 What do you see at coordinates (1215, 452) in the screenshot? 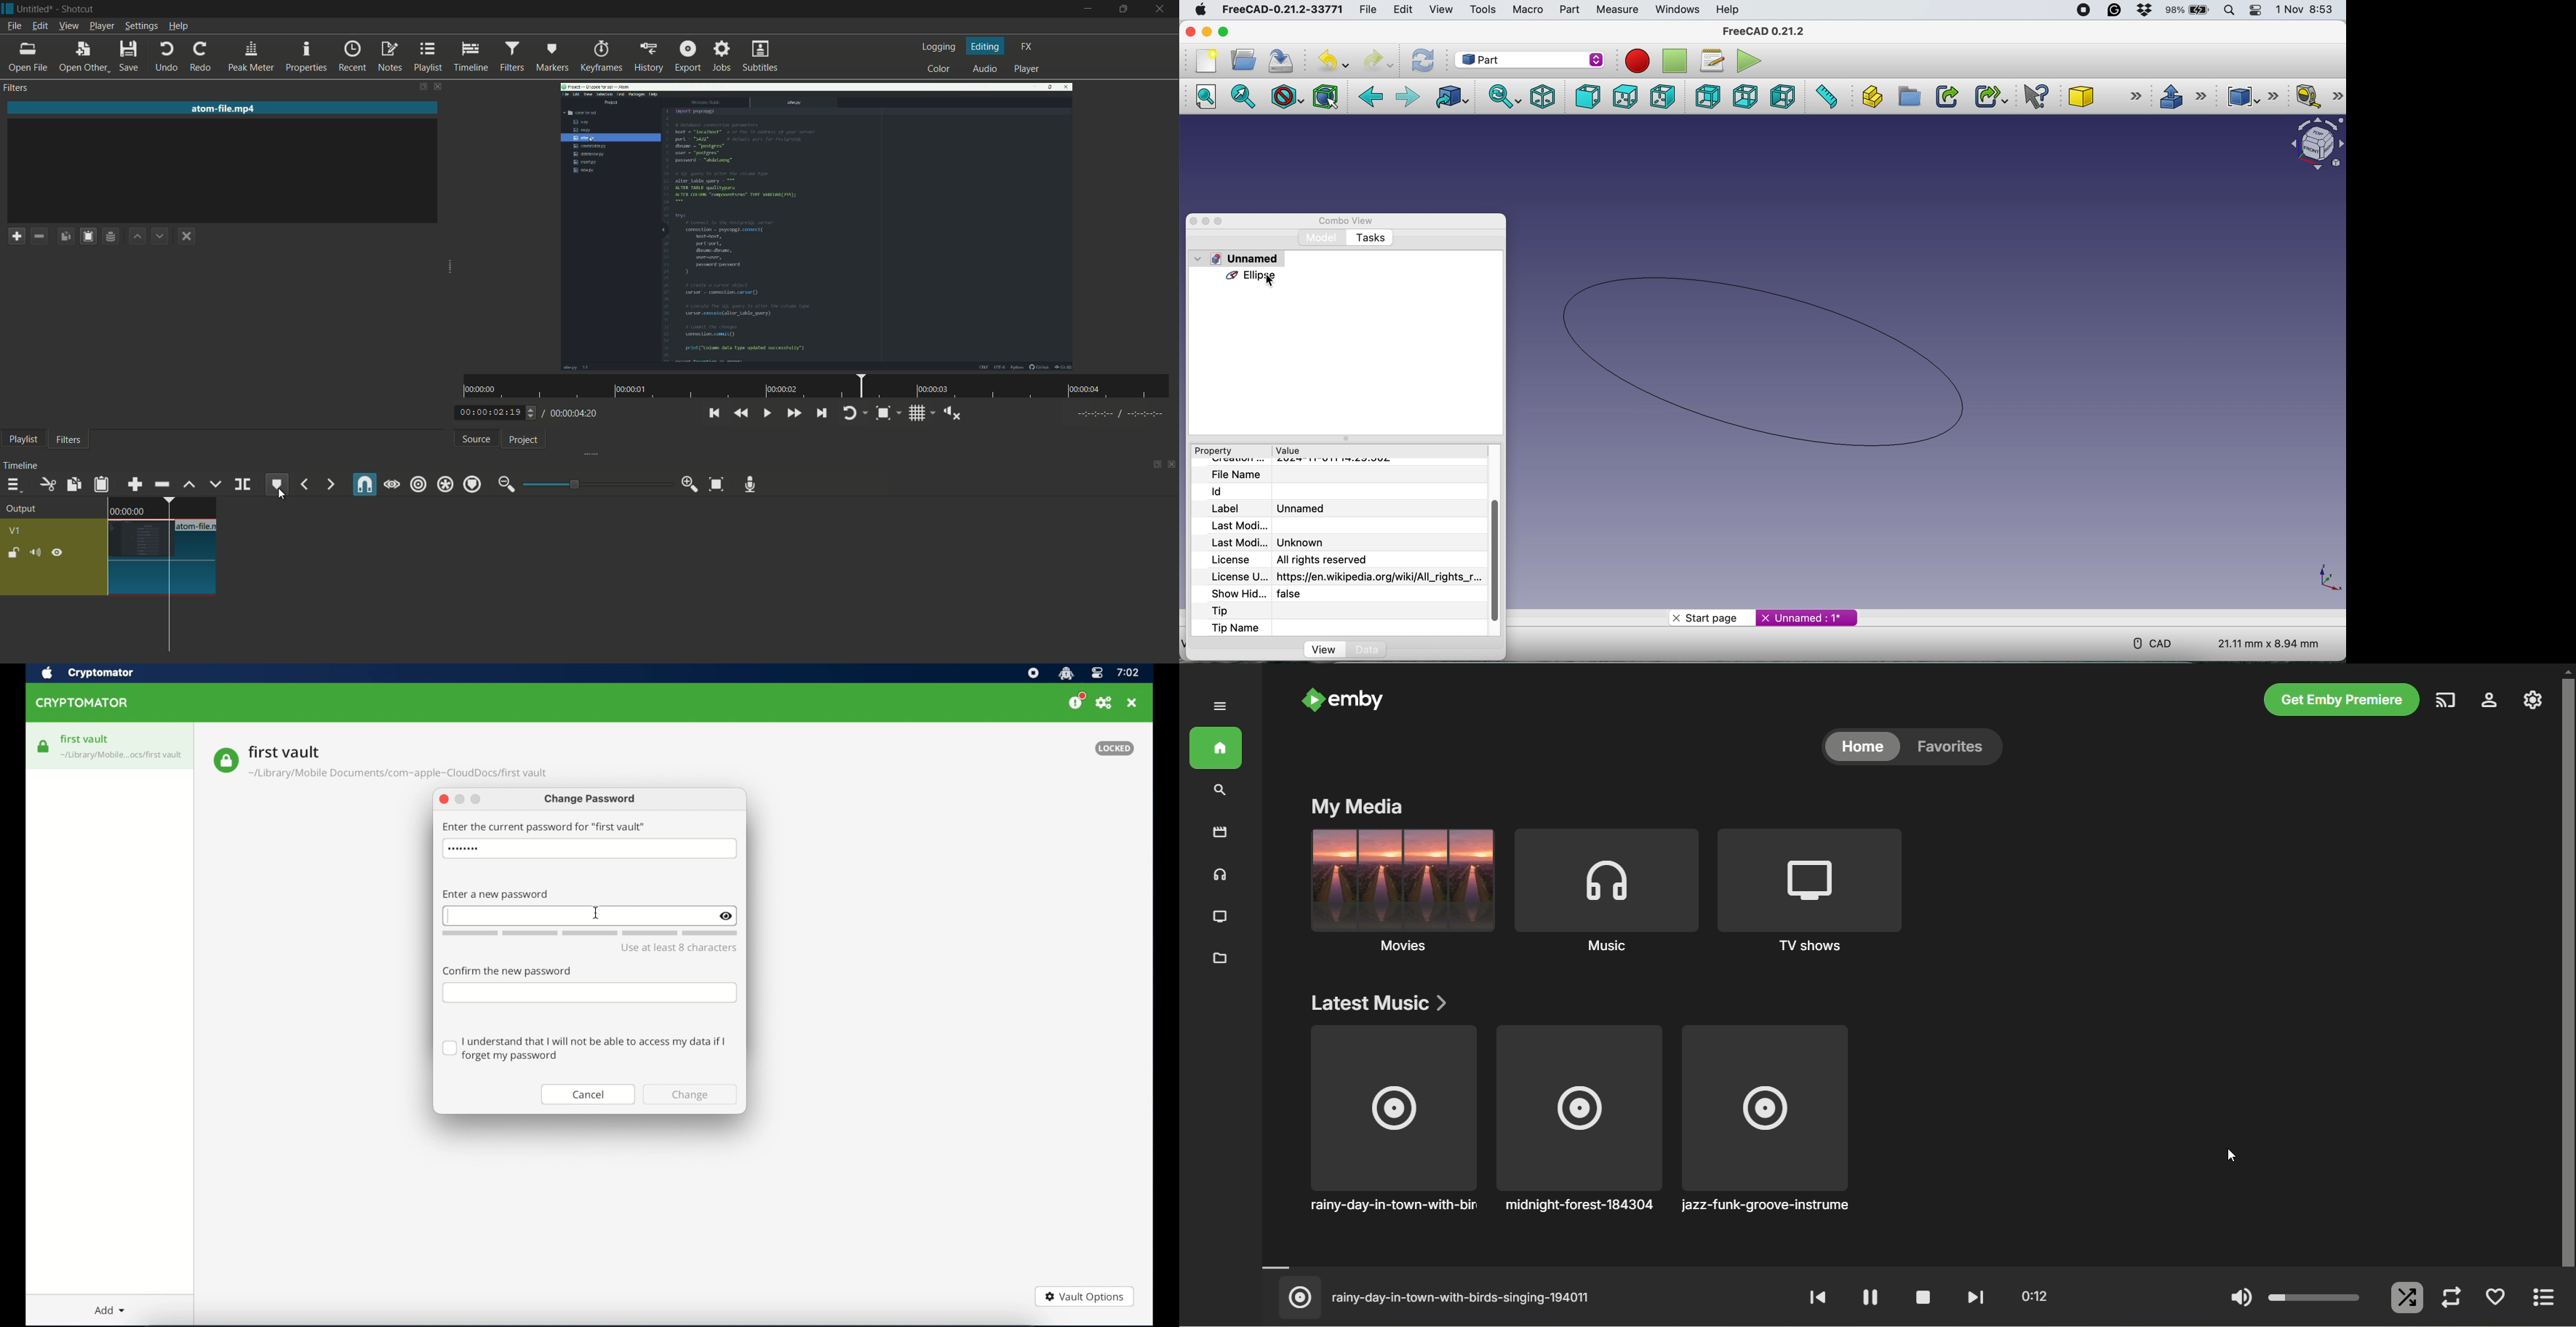
I see `property` at bounding box center [1215, 452].